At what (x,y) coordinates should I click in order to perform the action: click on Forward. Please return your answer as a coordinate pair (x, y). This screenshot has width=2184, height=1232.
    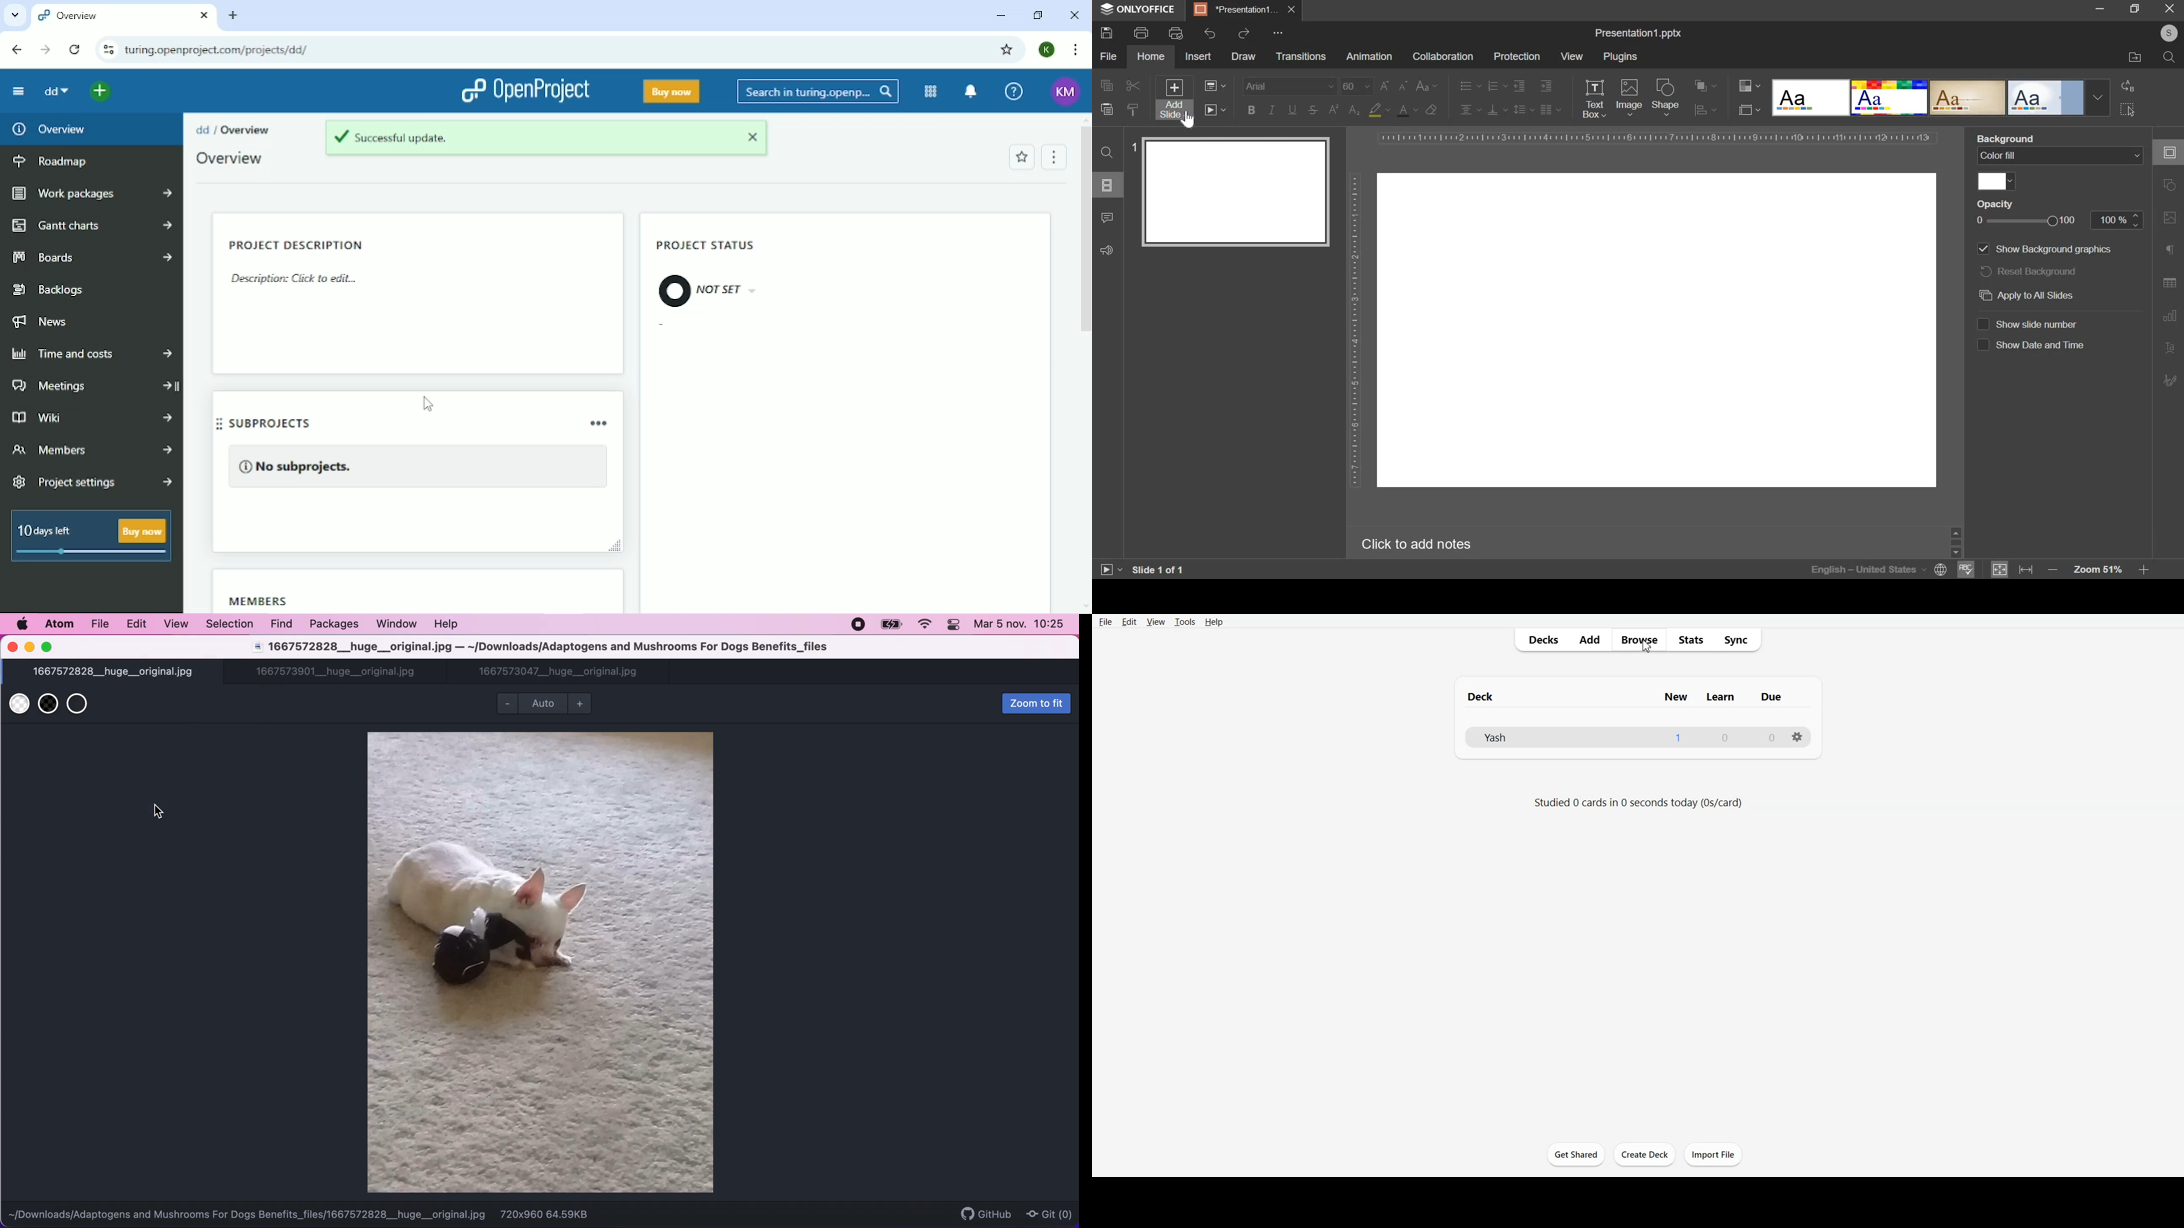
    Looking at the image, I should click on (46, 50).